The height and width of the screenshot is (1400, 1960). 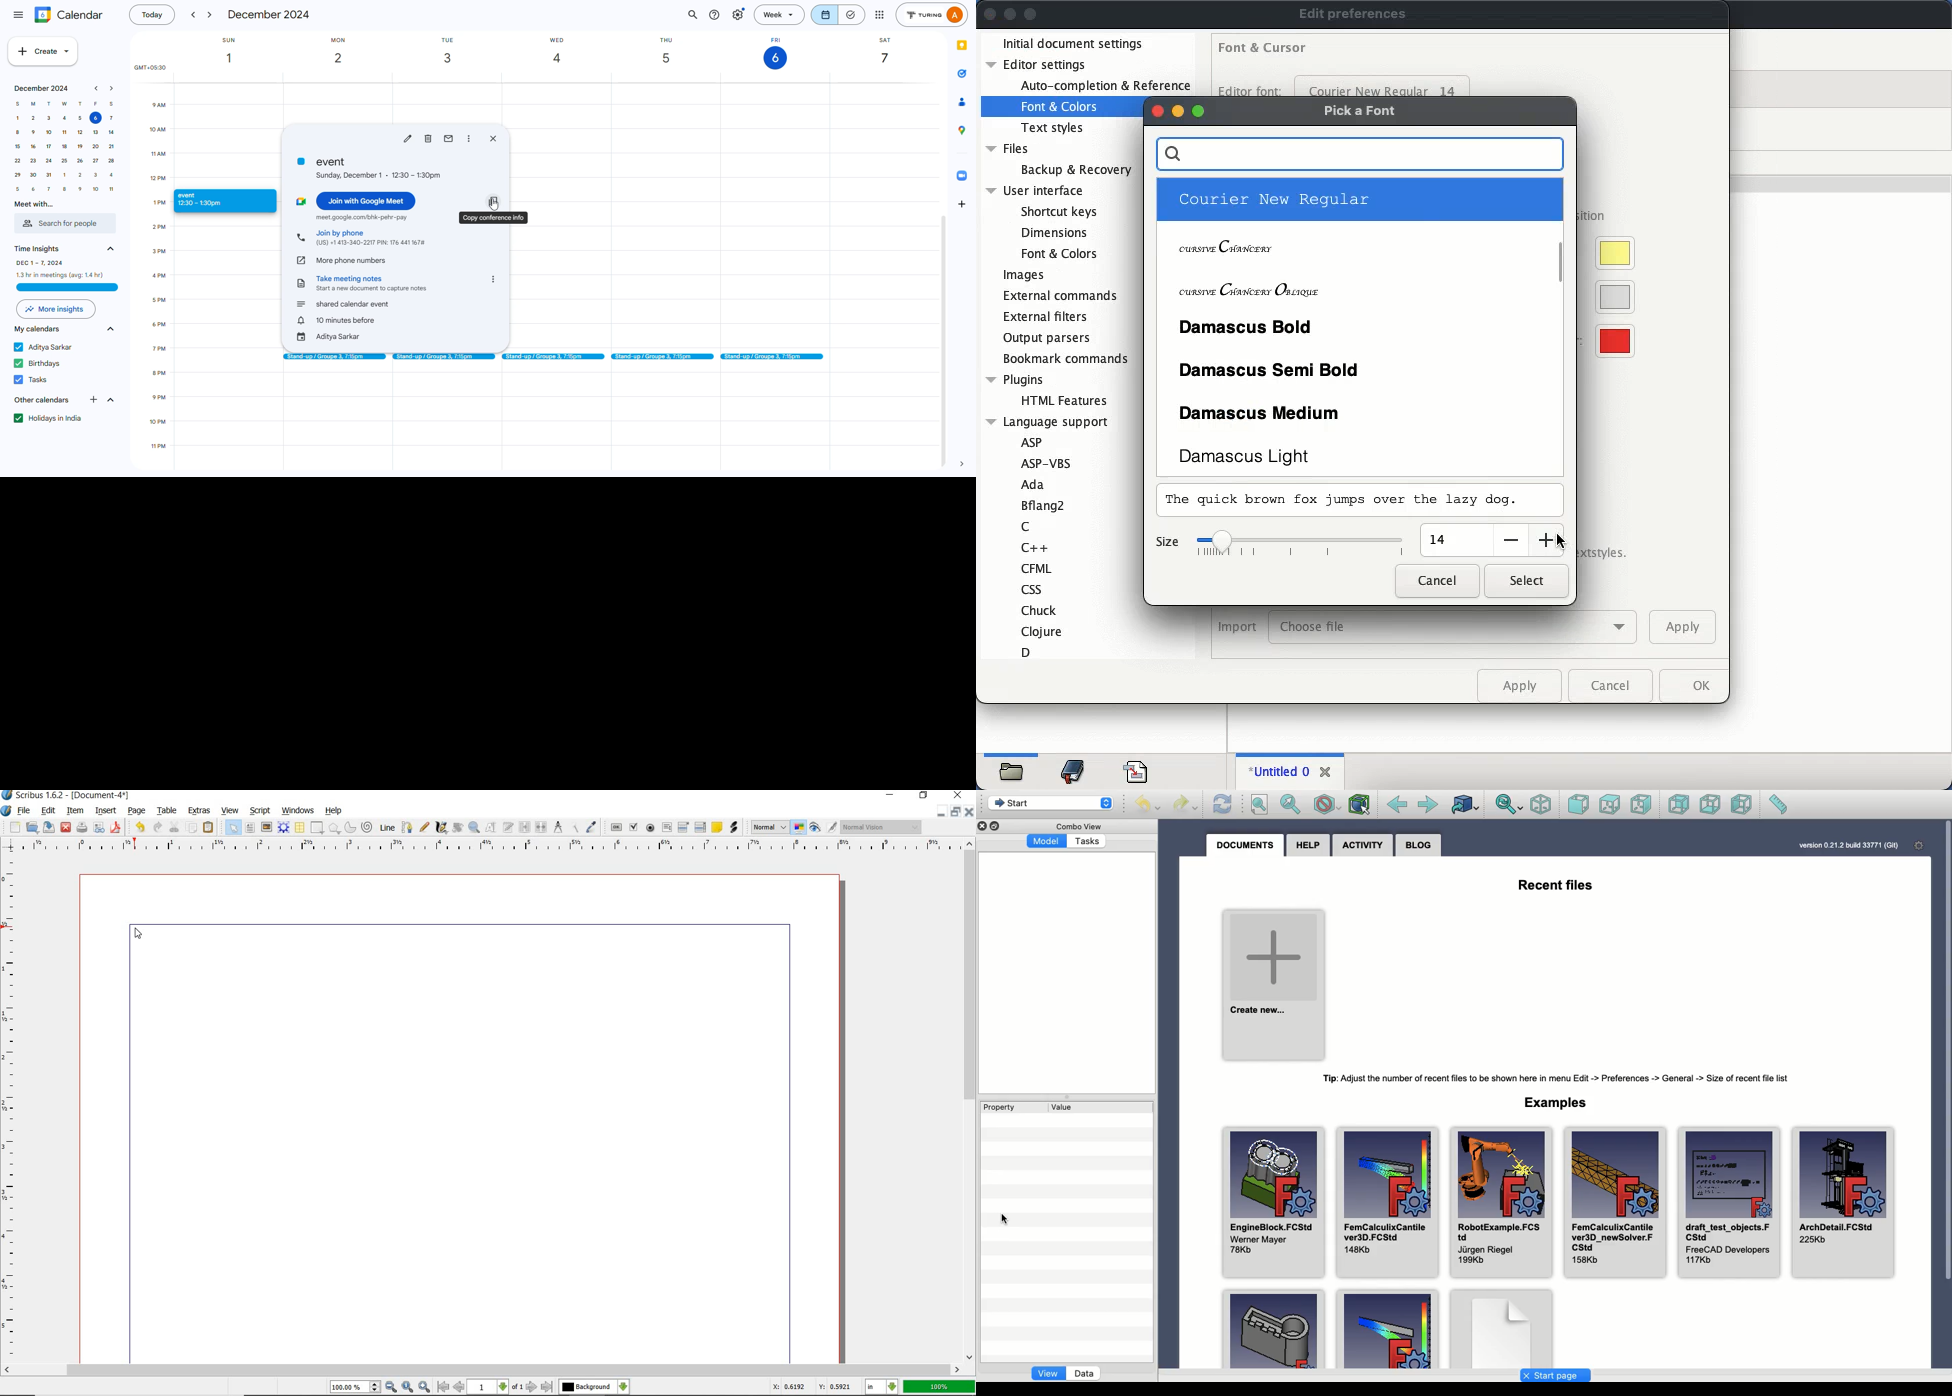 I want to click on 21, so click(x=49, y=176).